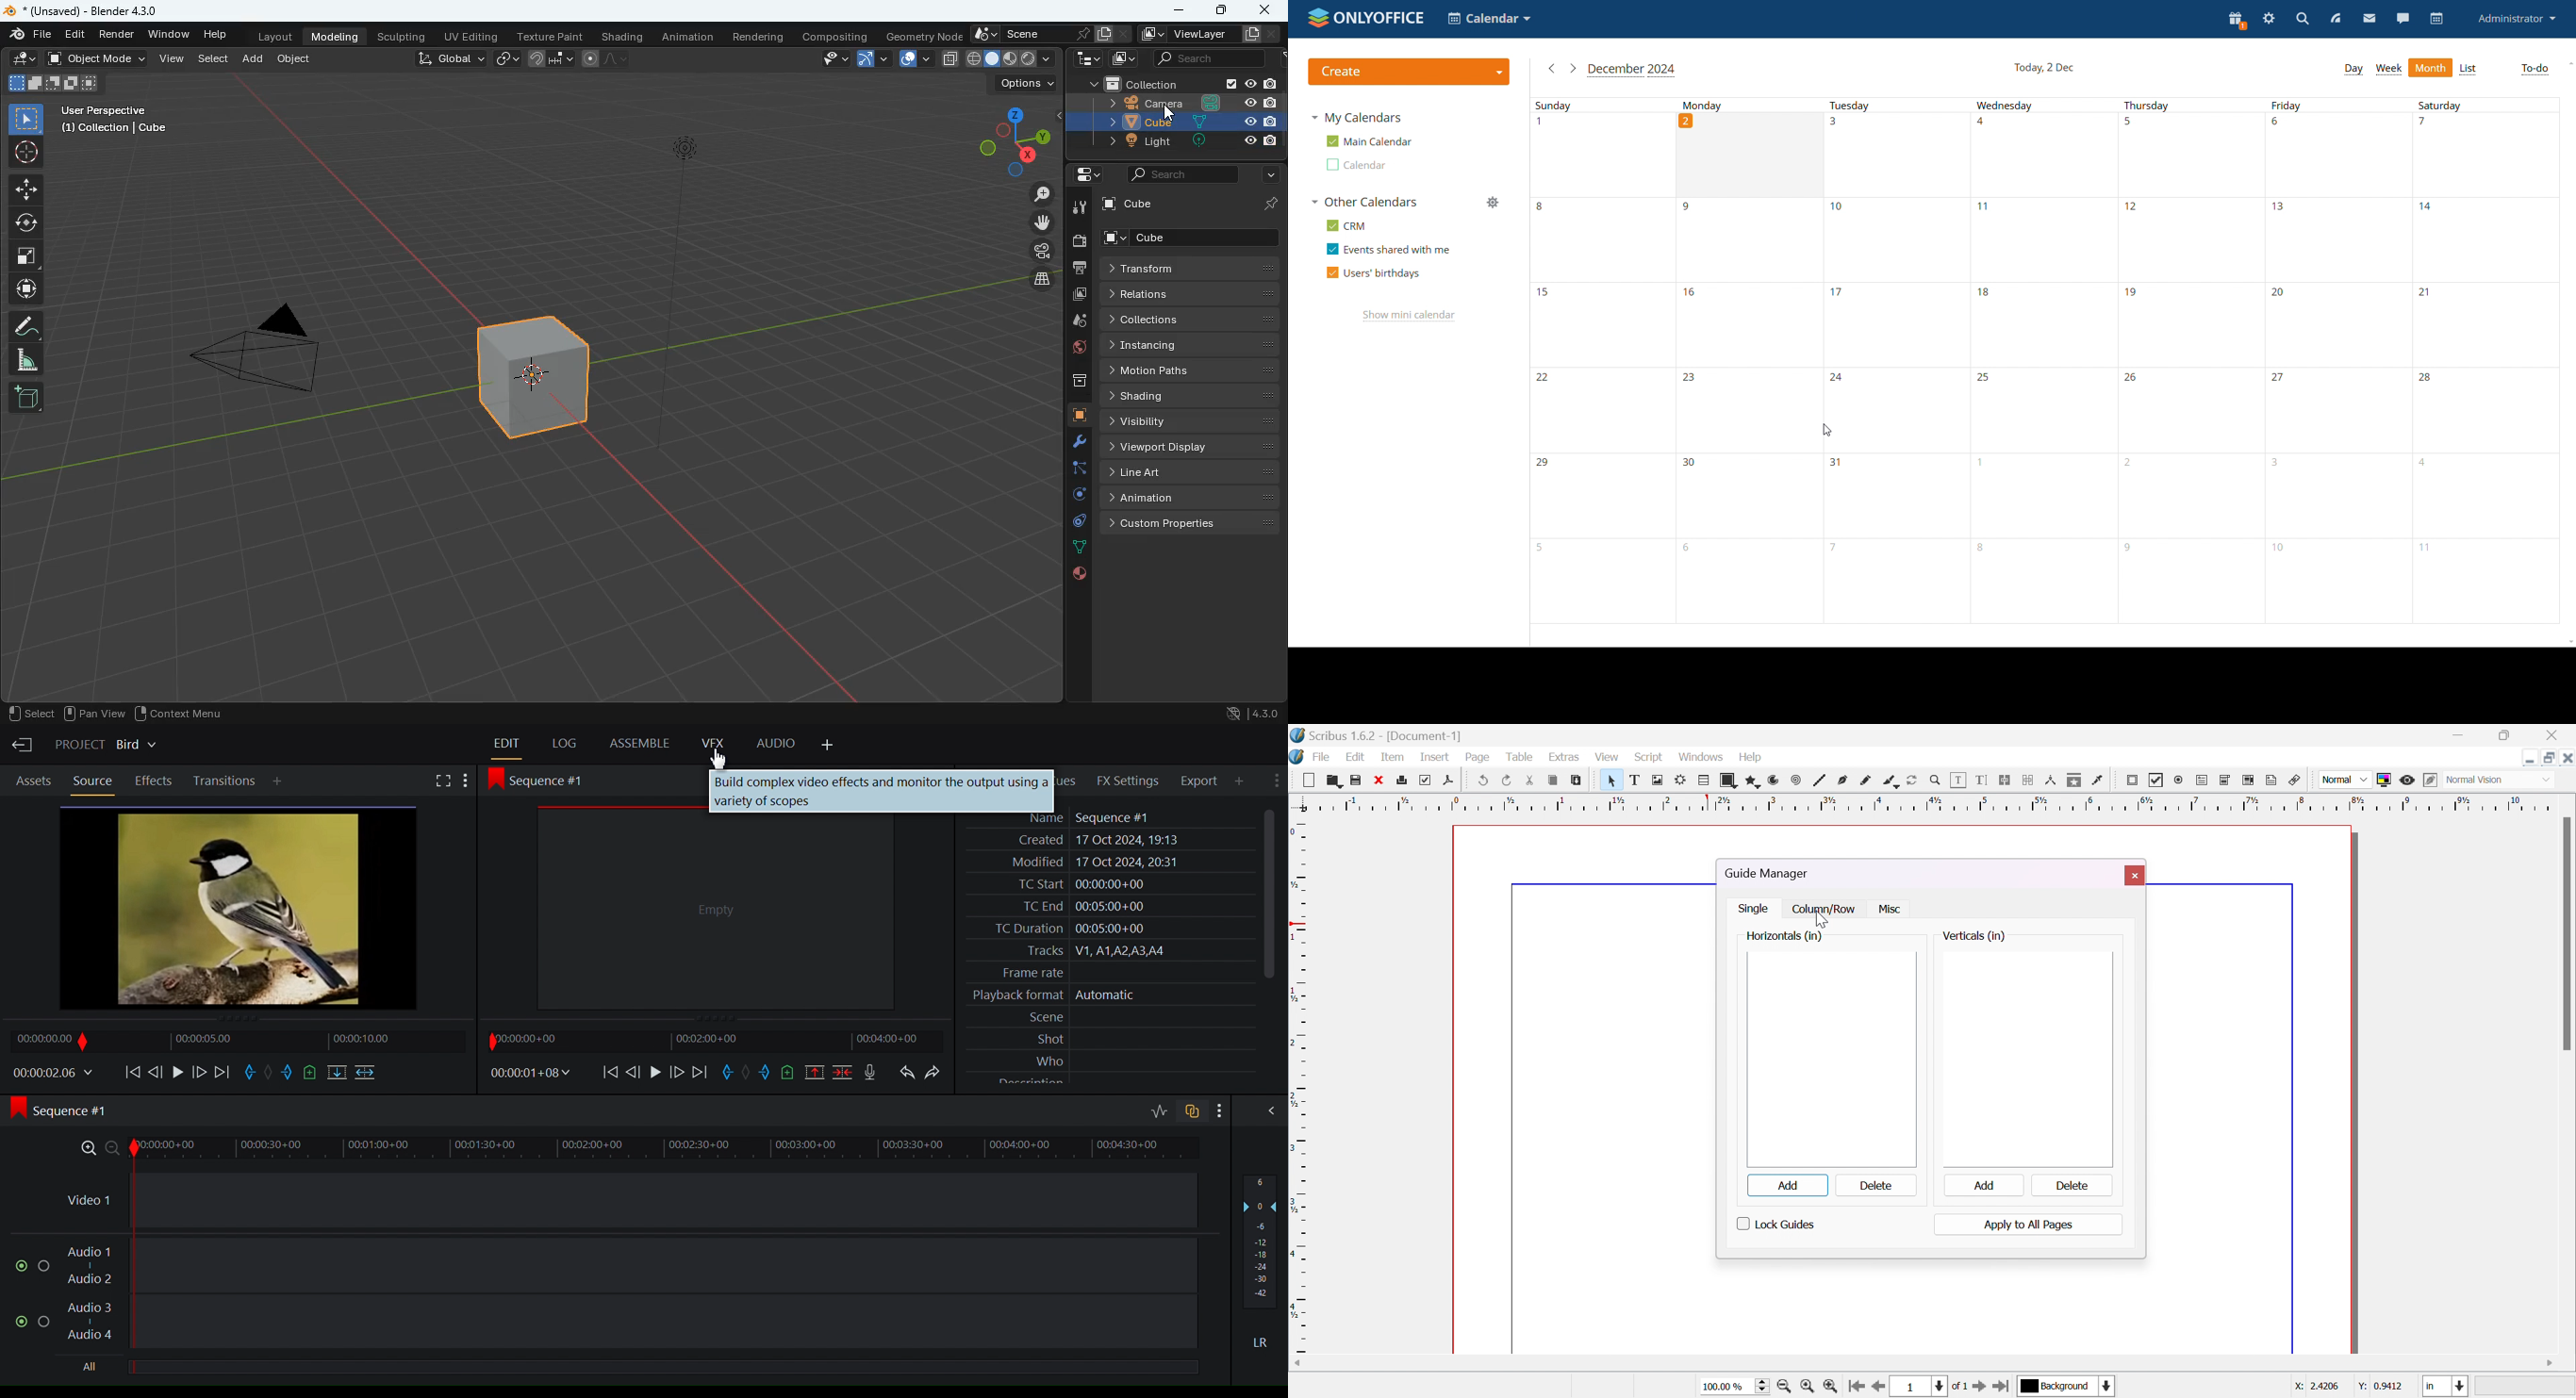  Describe the element at coordinates (701, 1072) in the screenshot. I see `Move forward` at that location.